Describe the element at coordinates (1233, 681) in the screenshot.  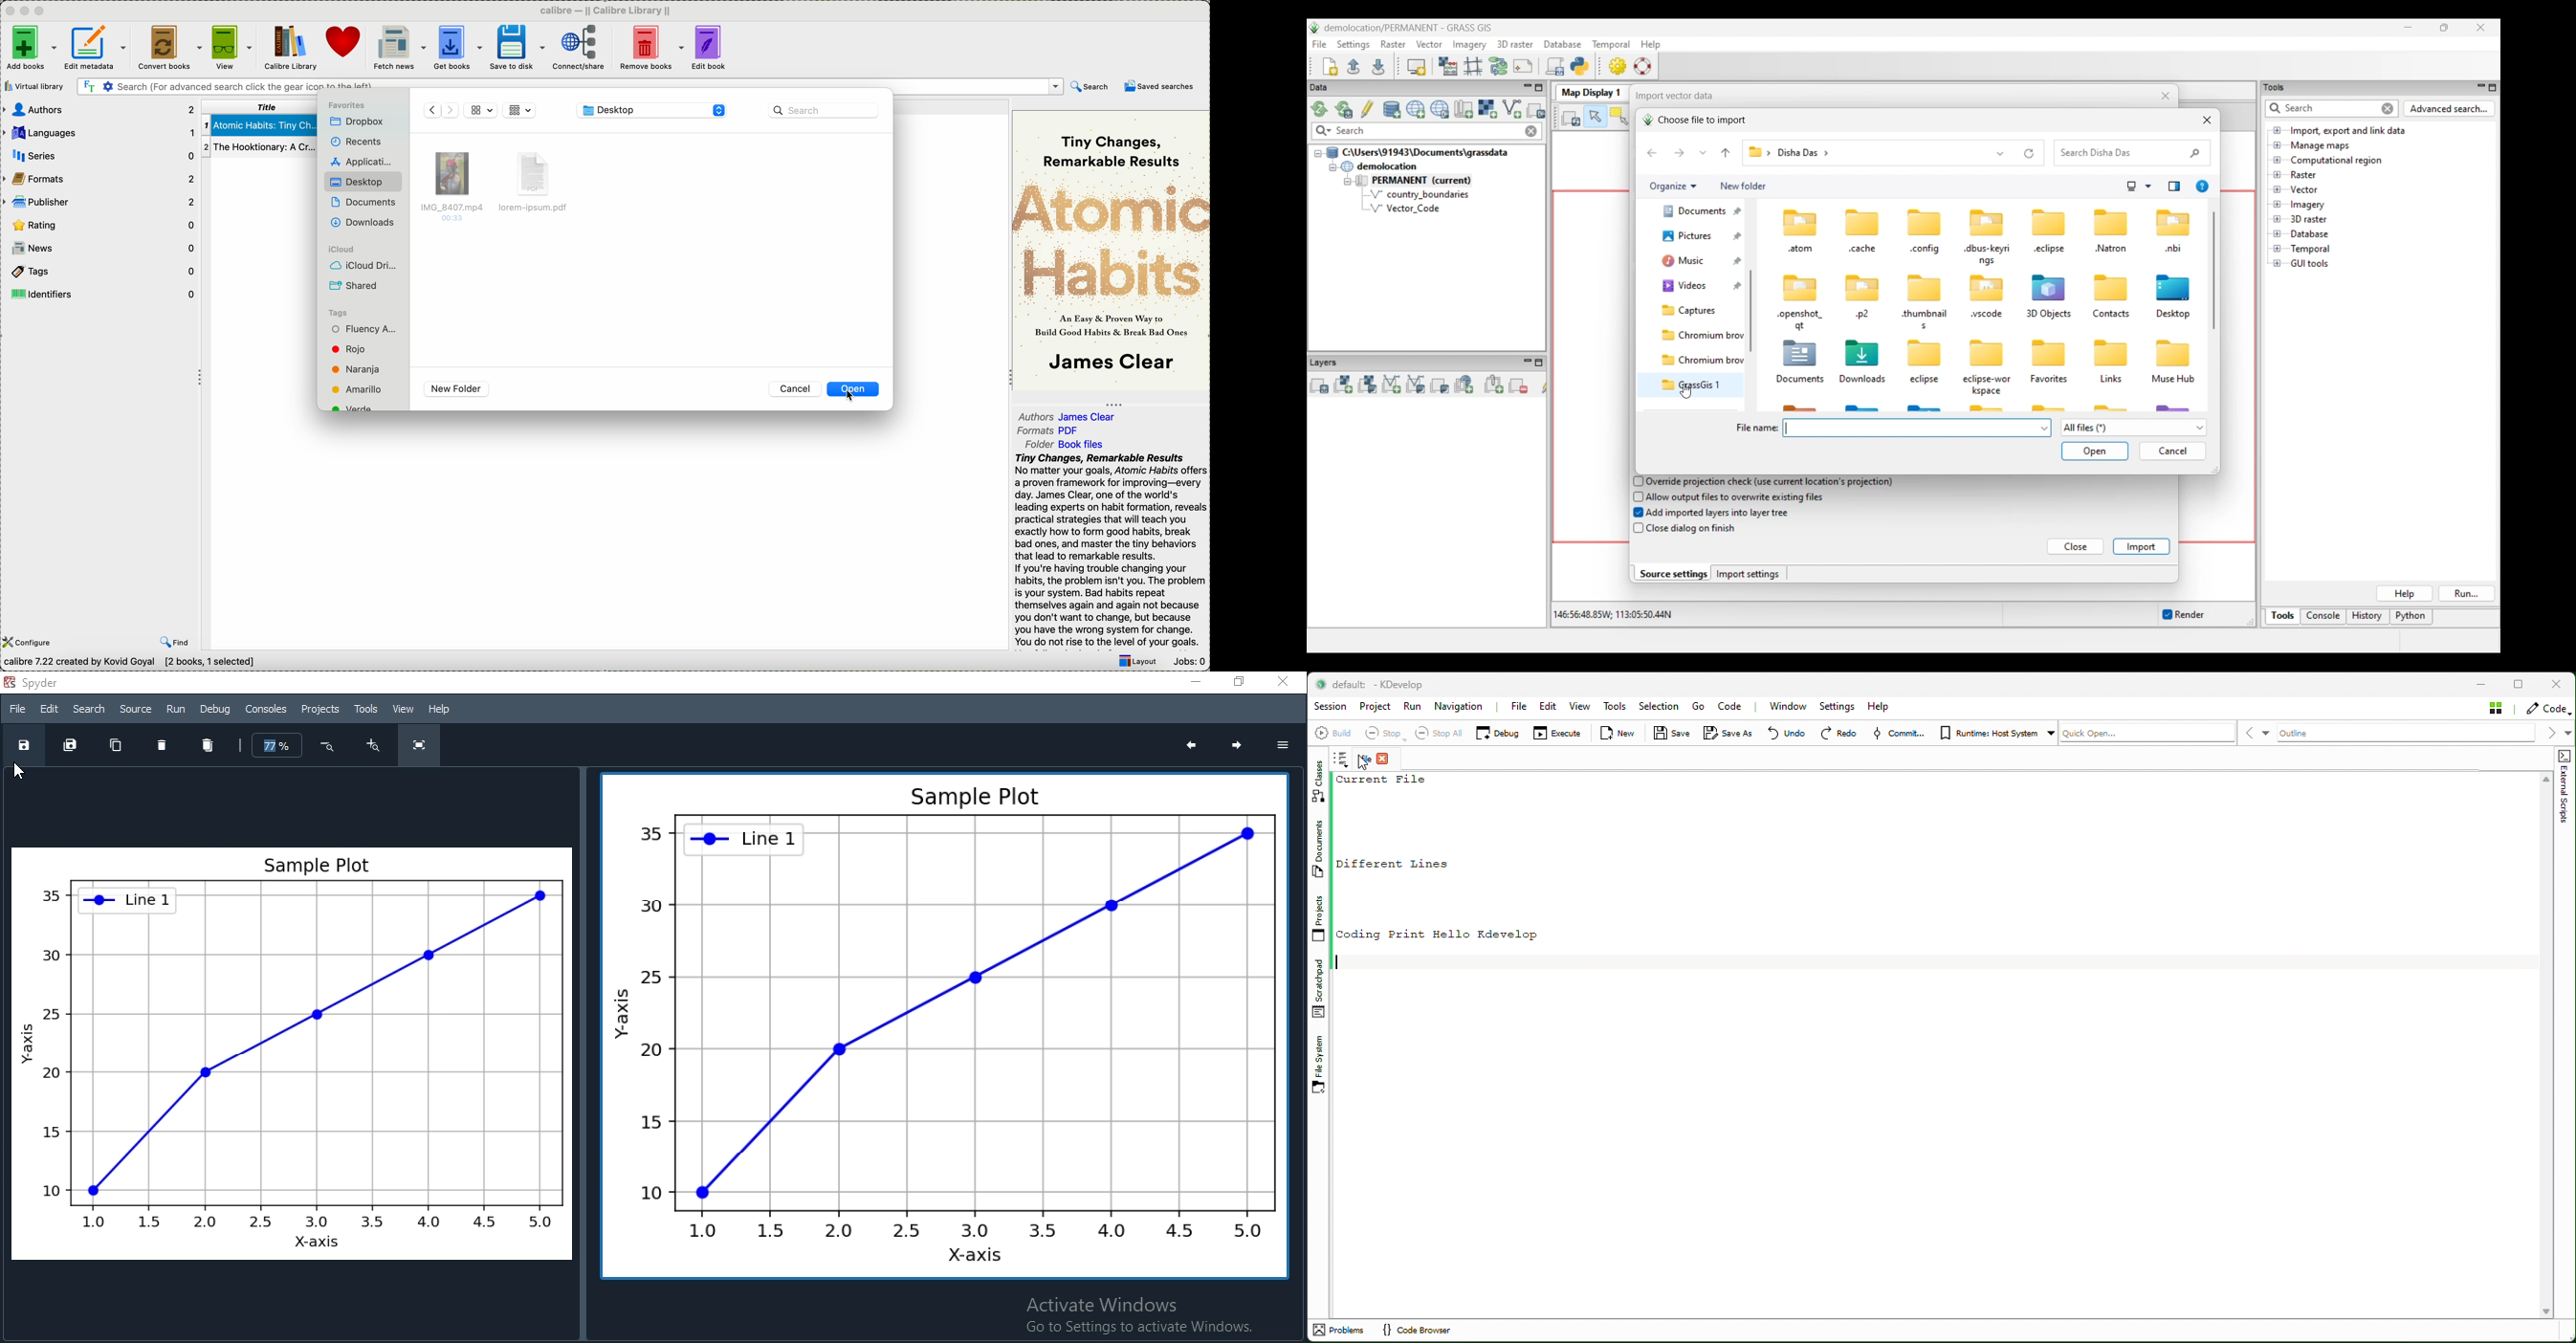
I see `Restore` at that location.